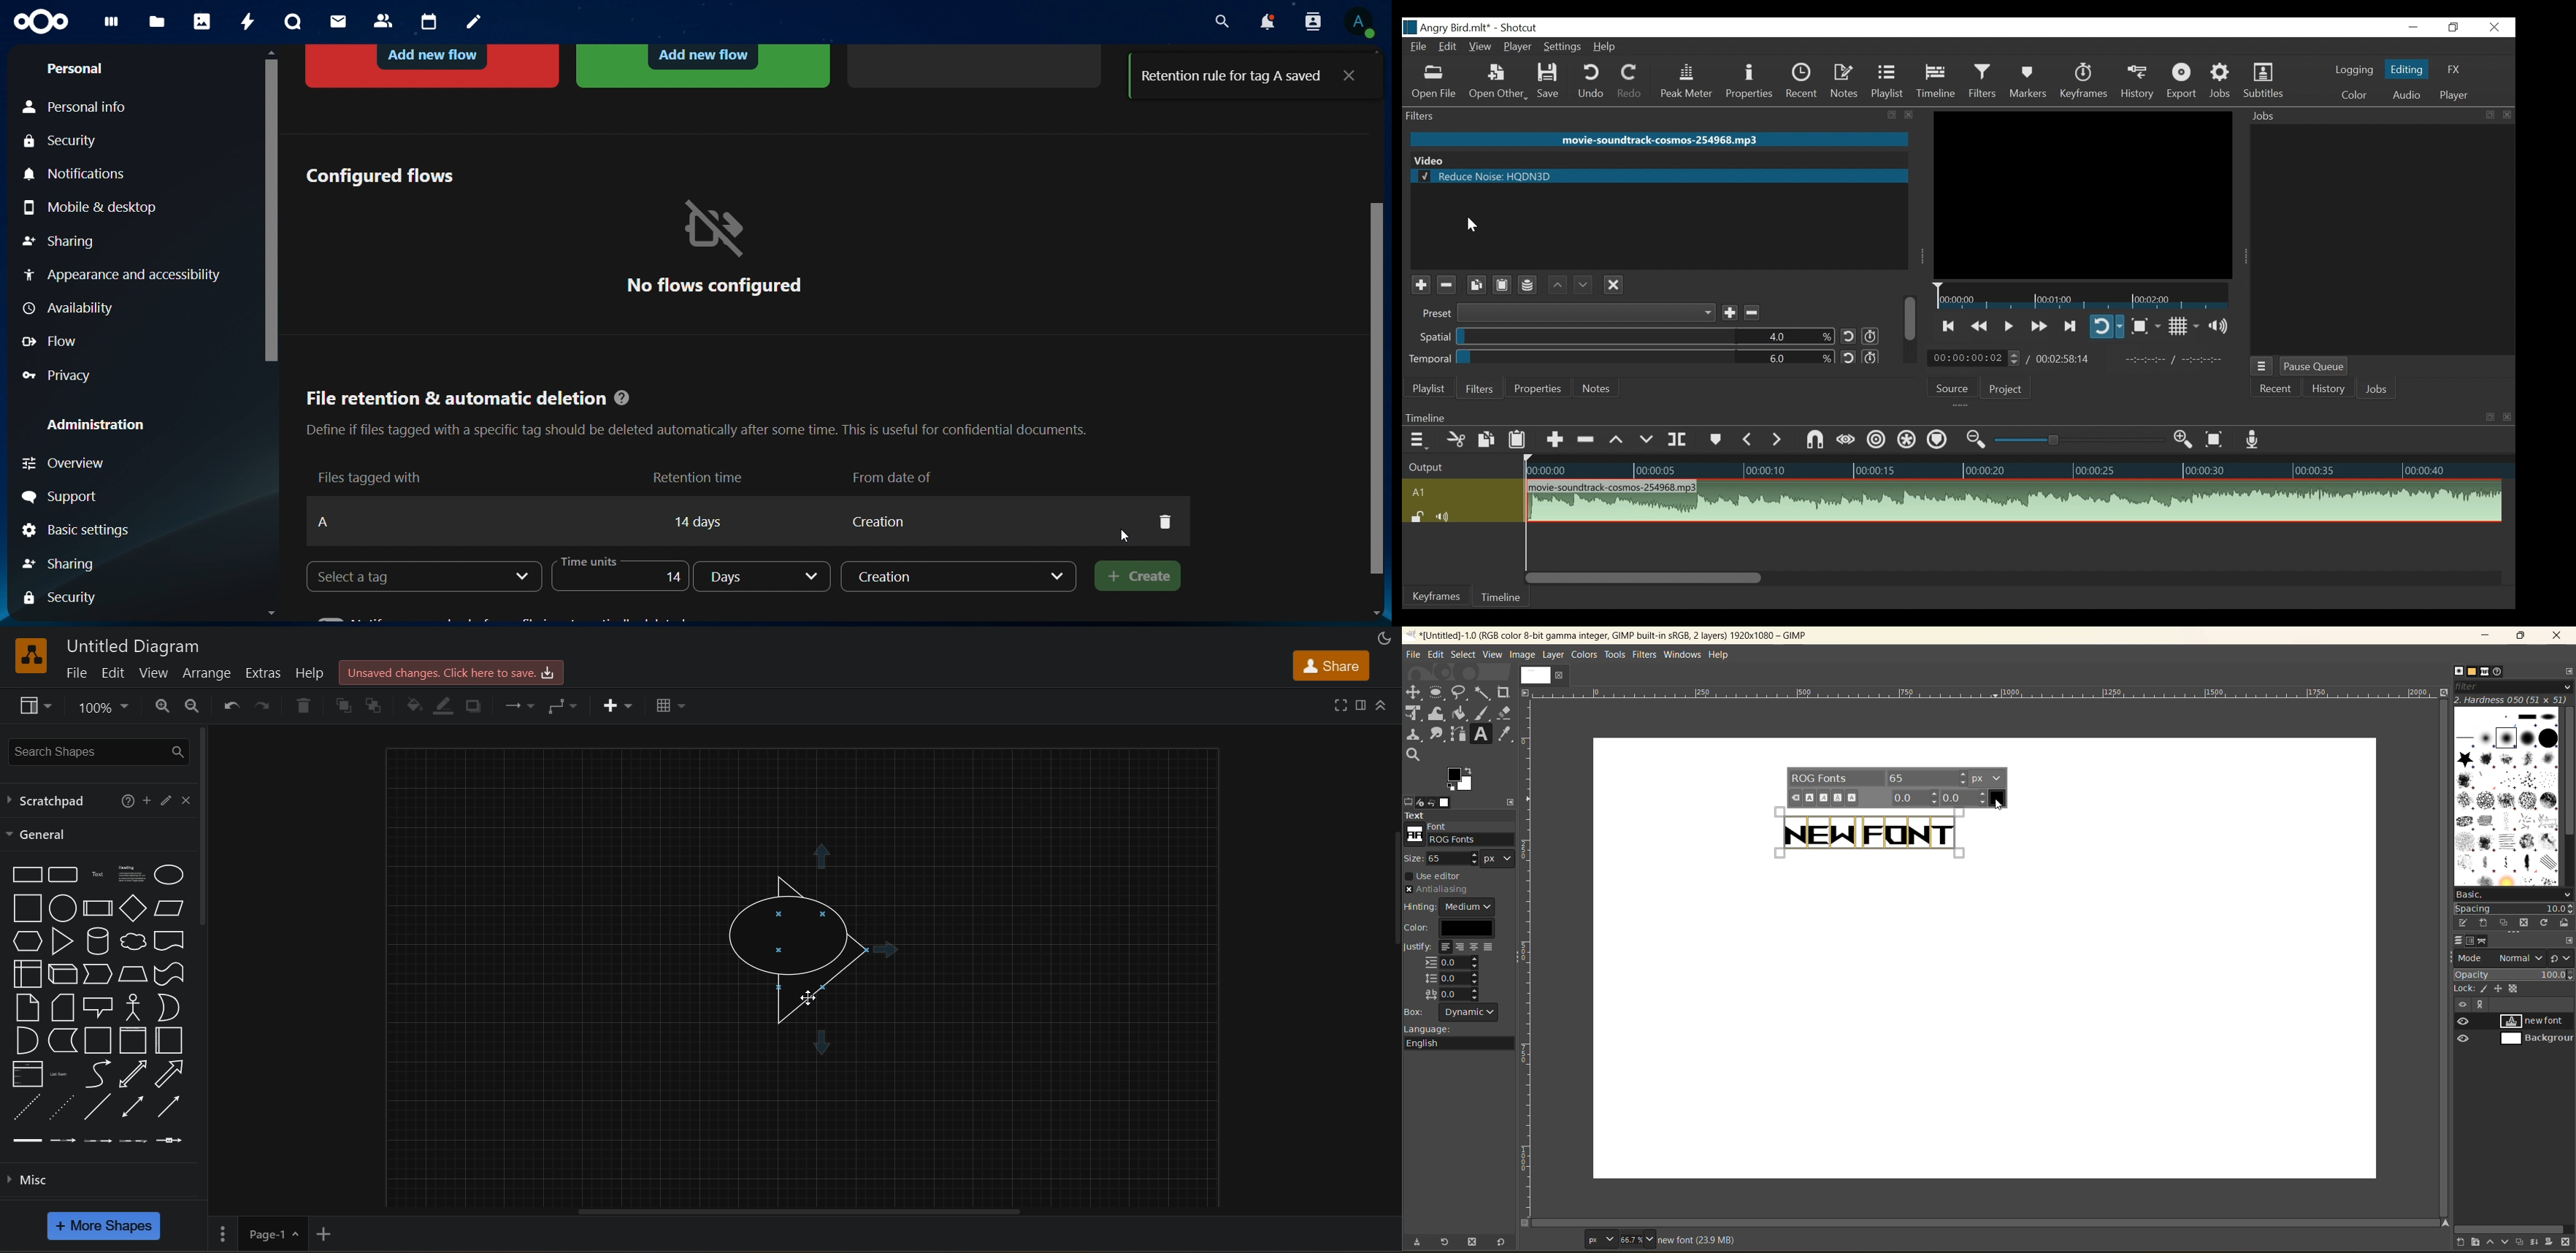 The height and width of the screenshot is (1260, 2576). What do you see at coordinates (1561, 47) in the screenshot?
I see `Settings` at bounding box center [1561, 47].